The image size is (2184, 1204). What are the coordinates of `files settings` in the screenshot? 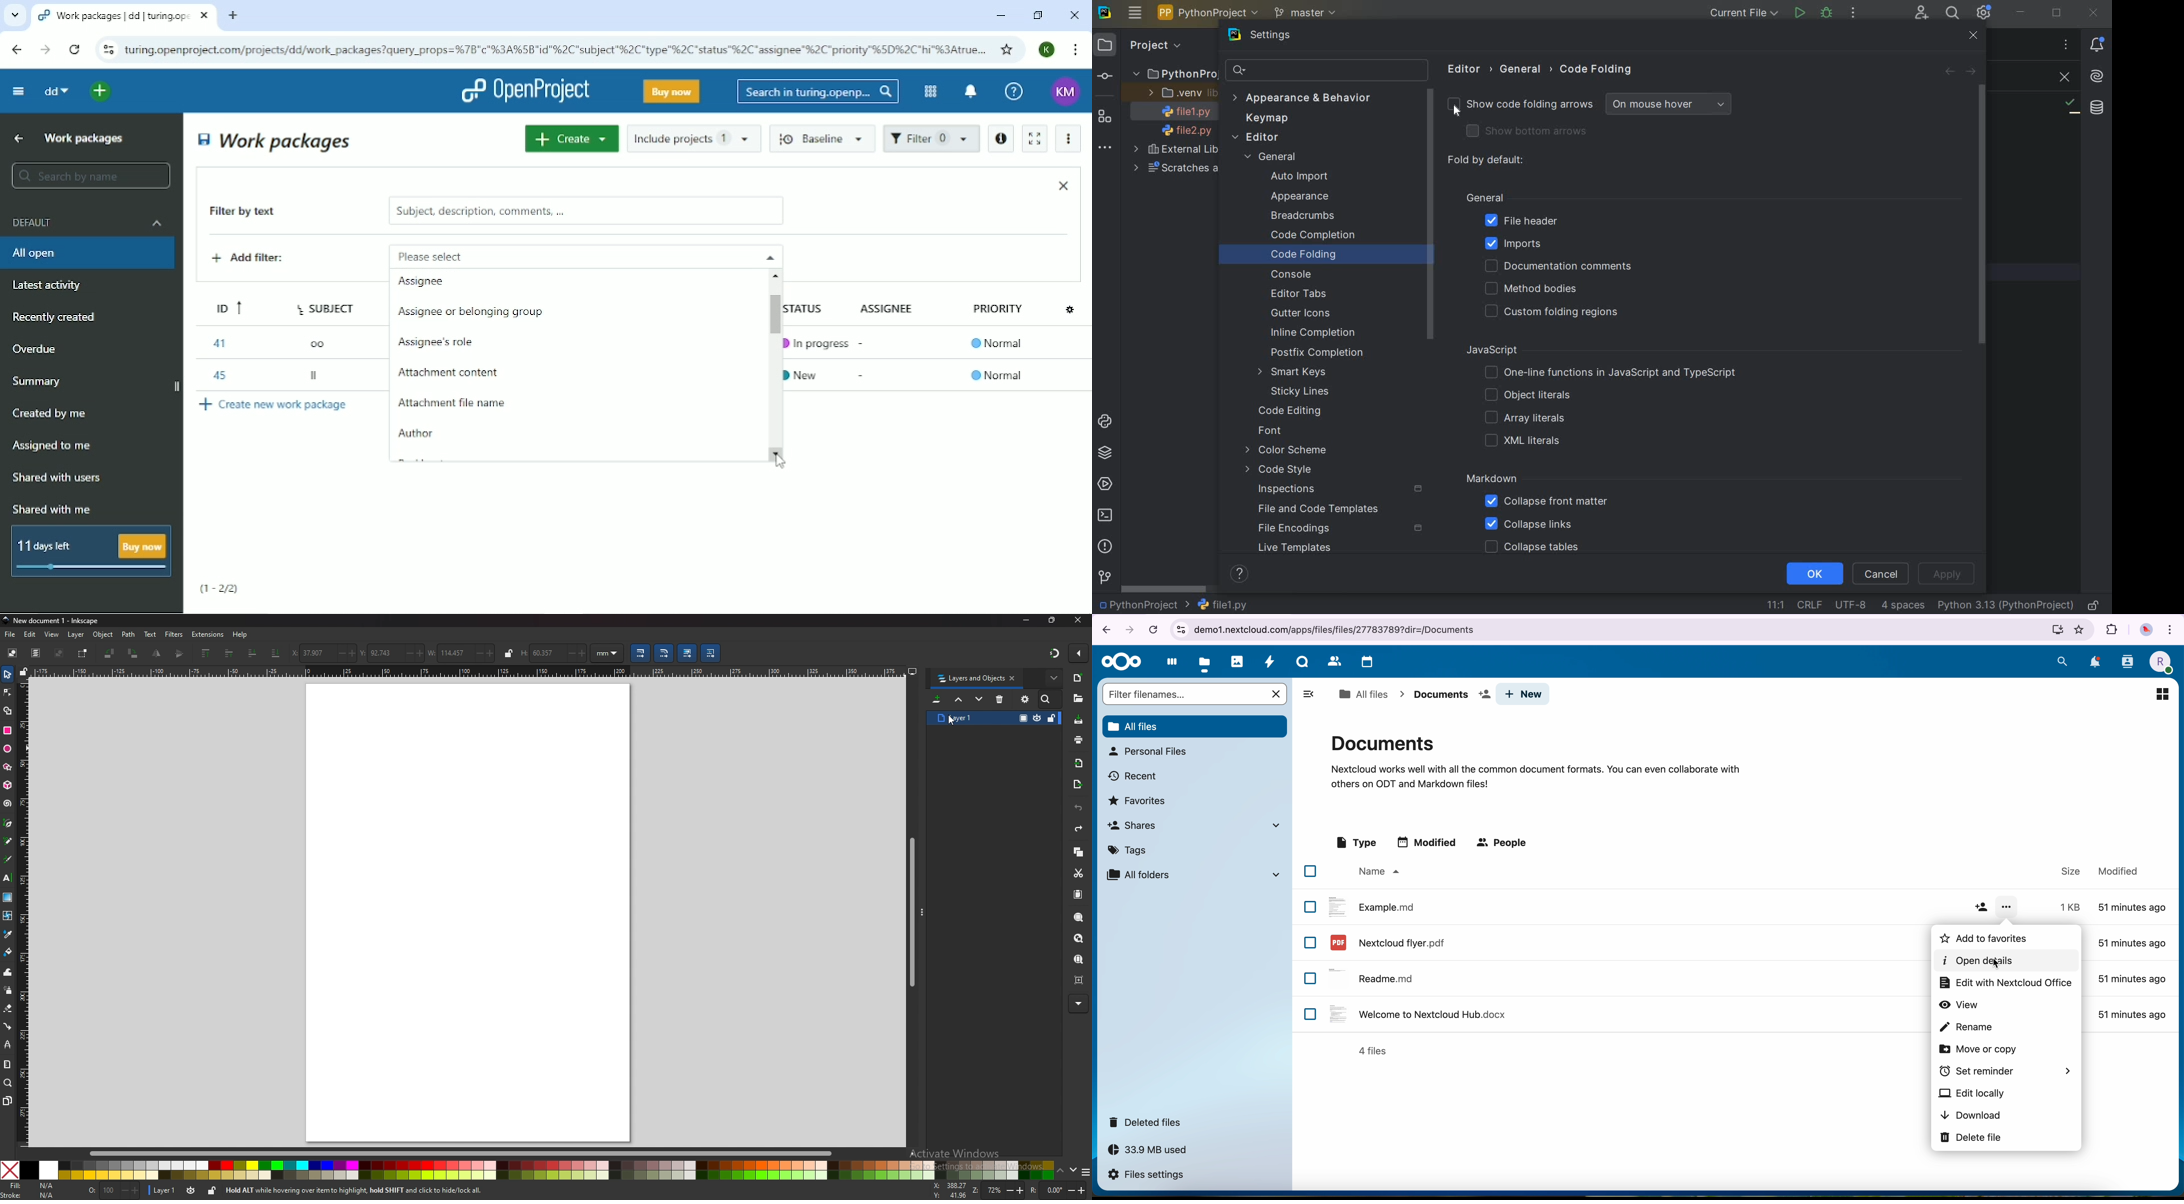 It's located at (1148, 1175).